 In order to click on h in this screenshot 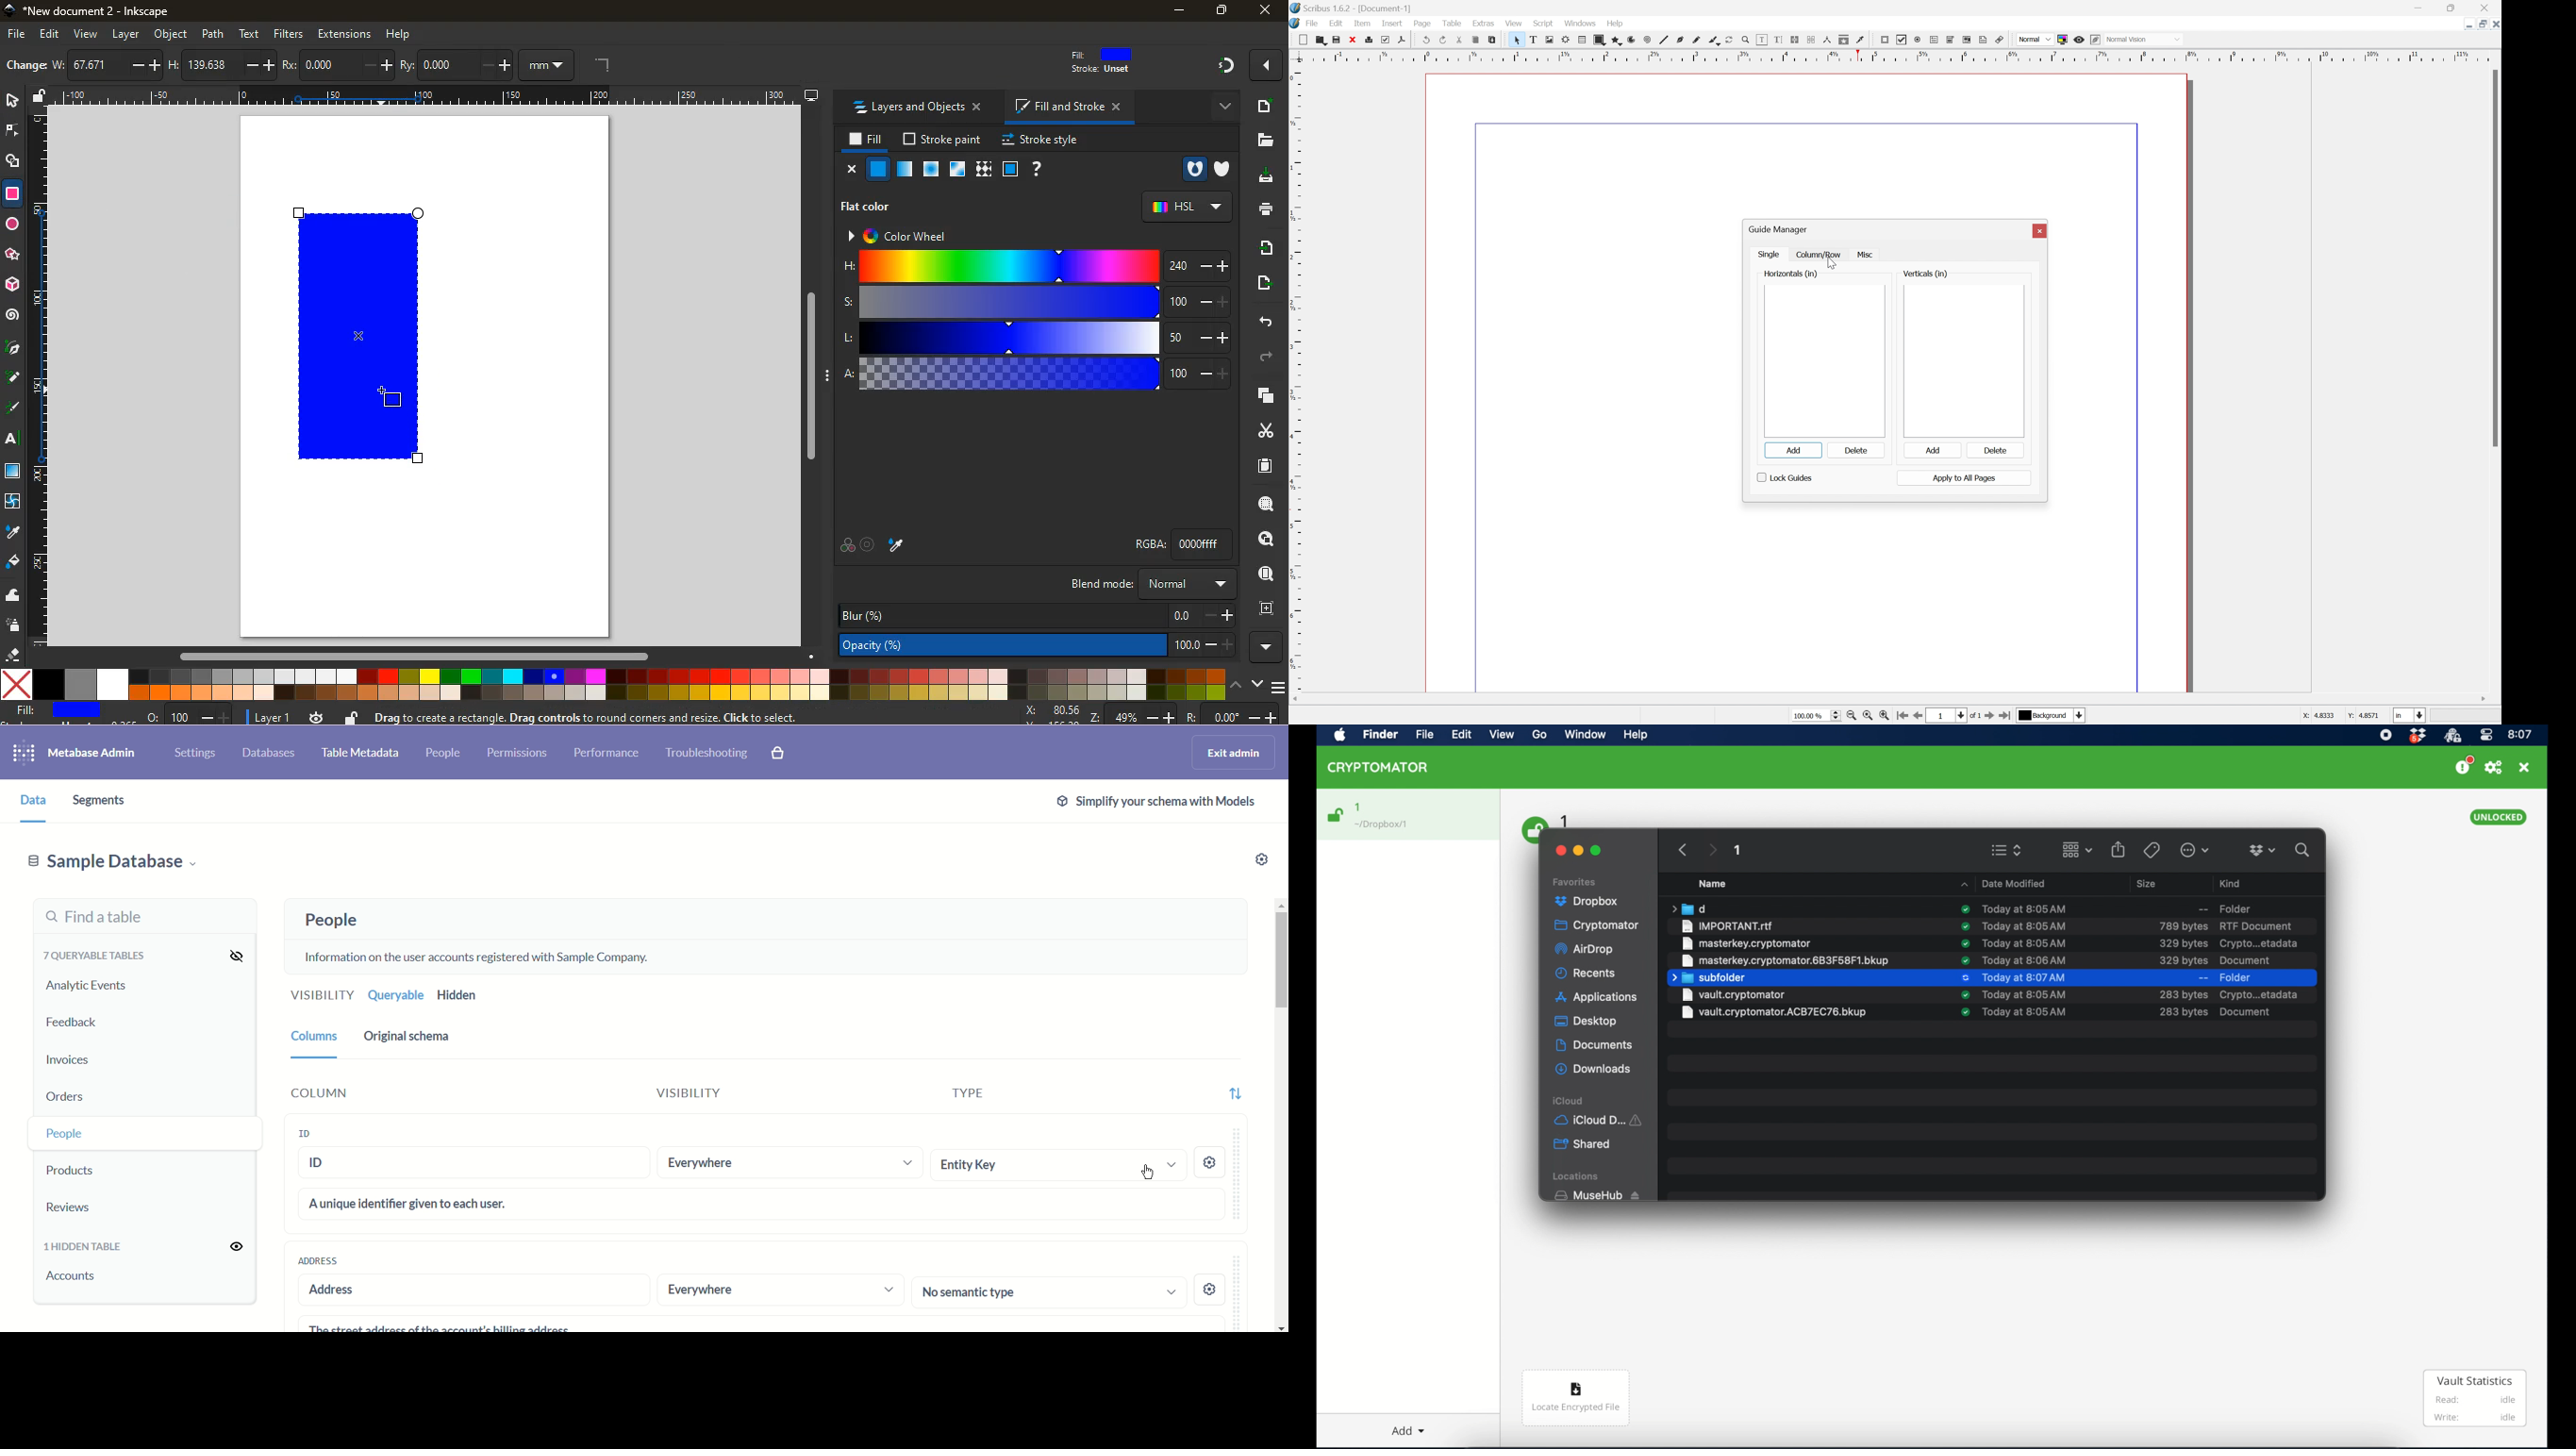, I will do `click(1038, 266)`.